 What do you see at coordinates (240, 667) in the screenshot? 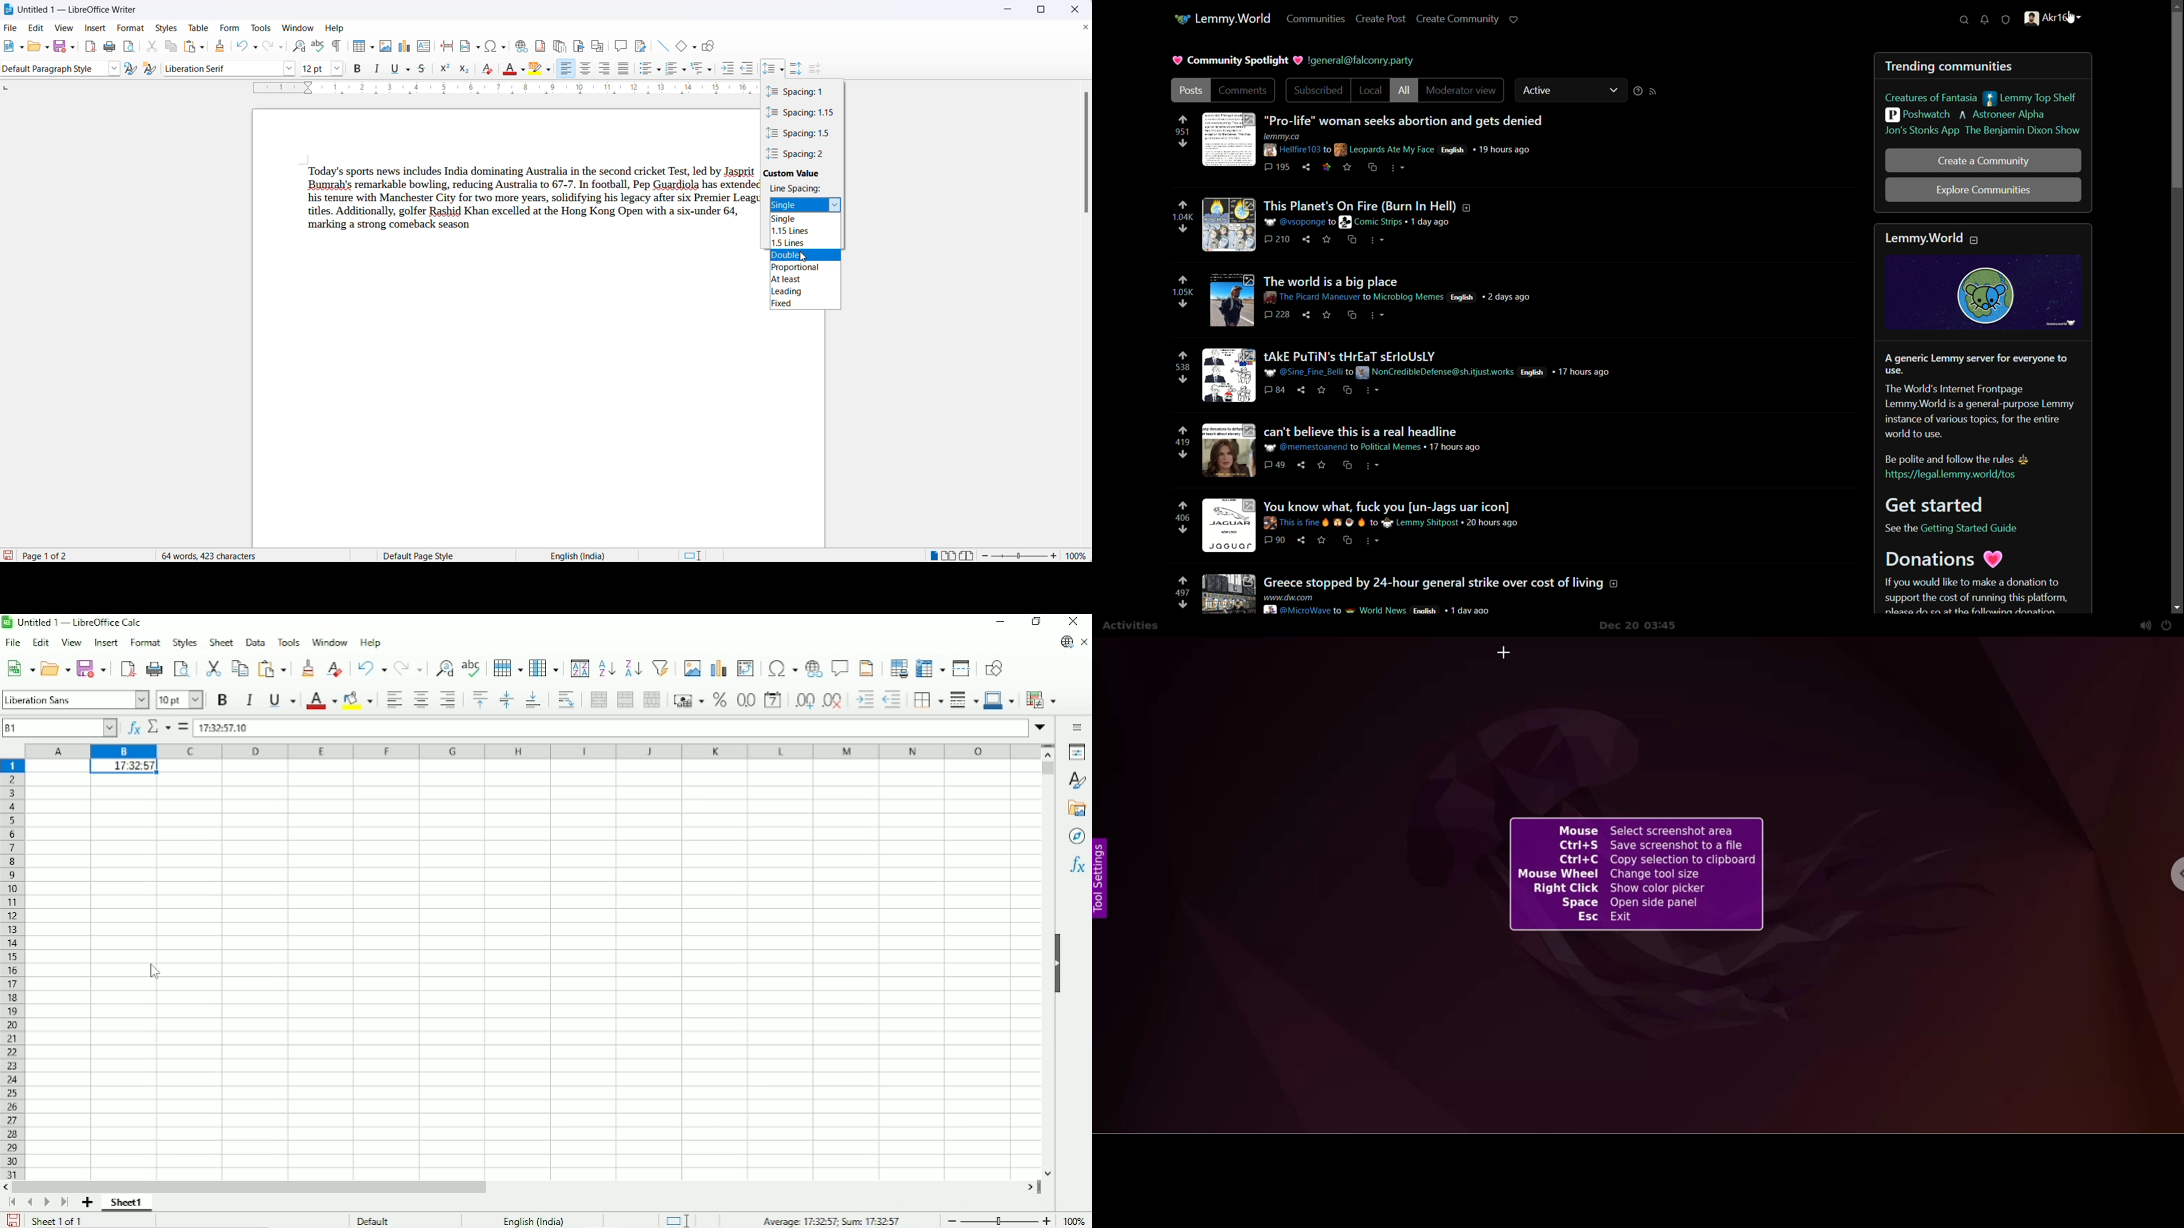
I see `Copy` at bounding box center [240, 667].